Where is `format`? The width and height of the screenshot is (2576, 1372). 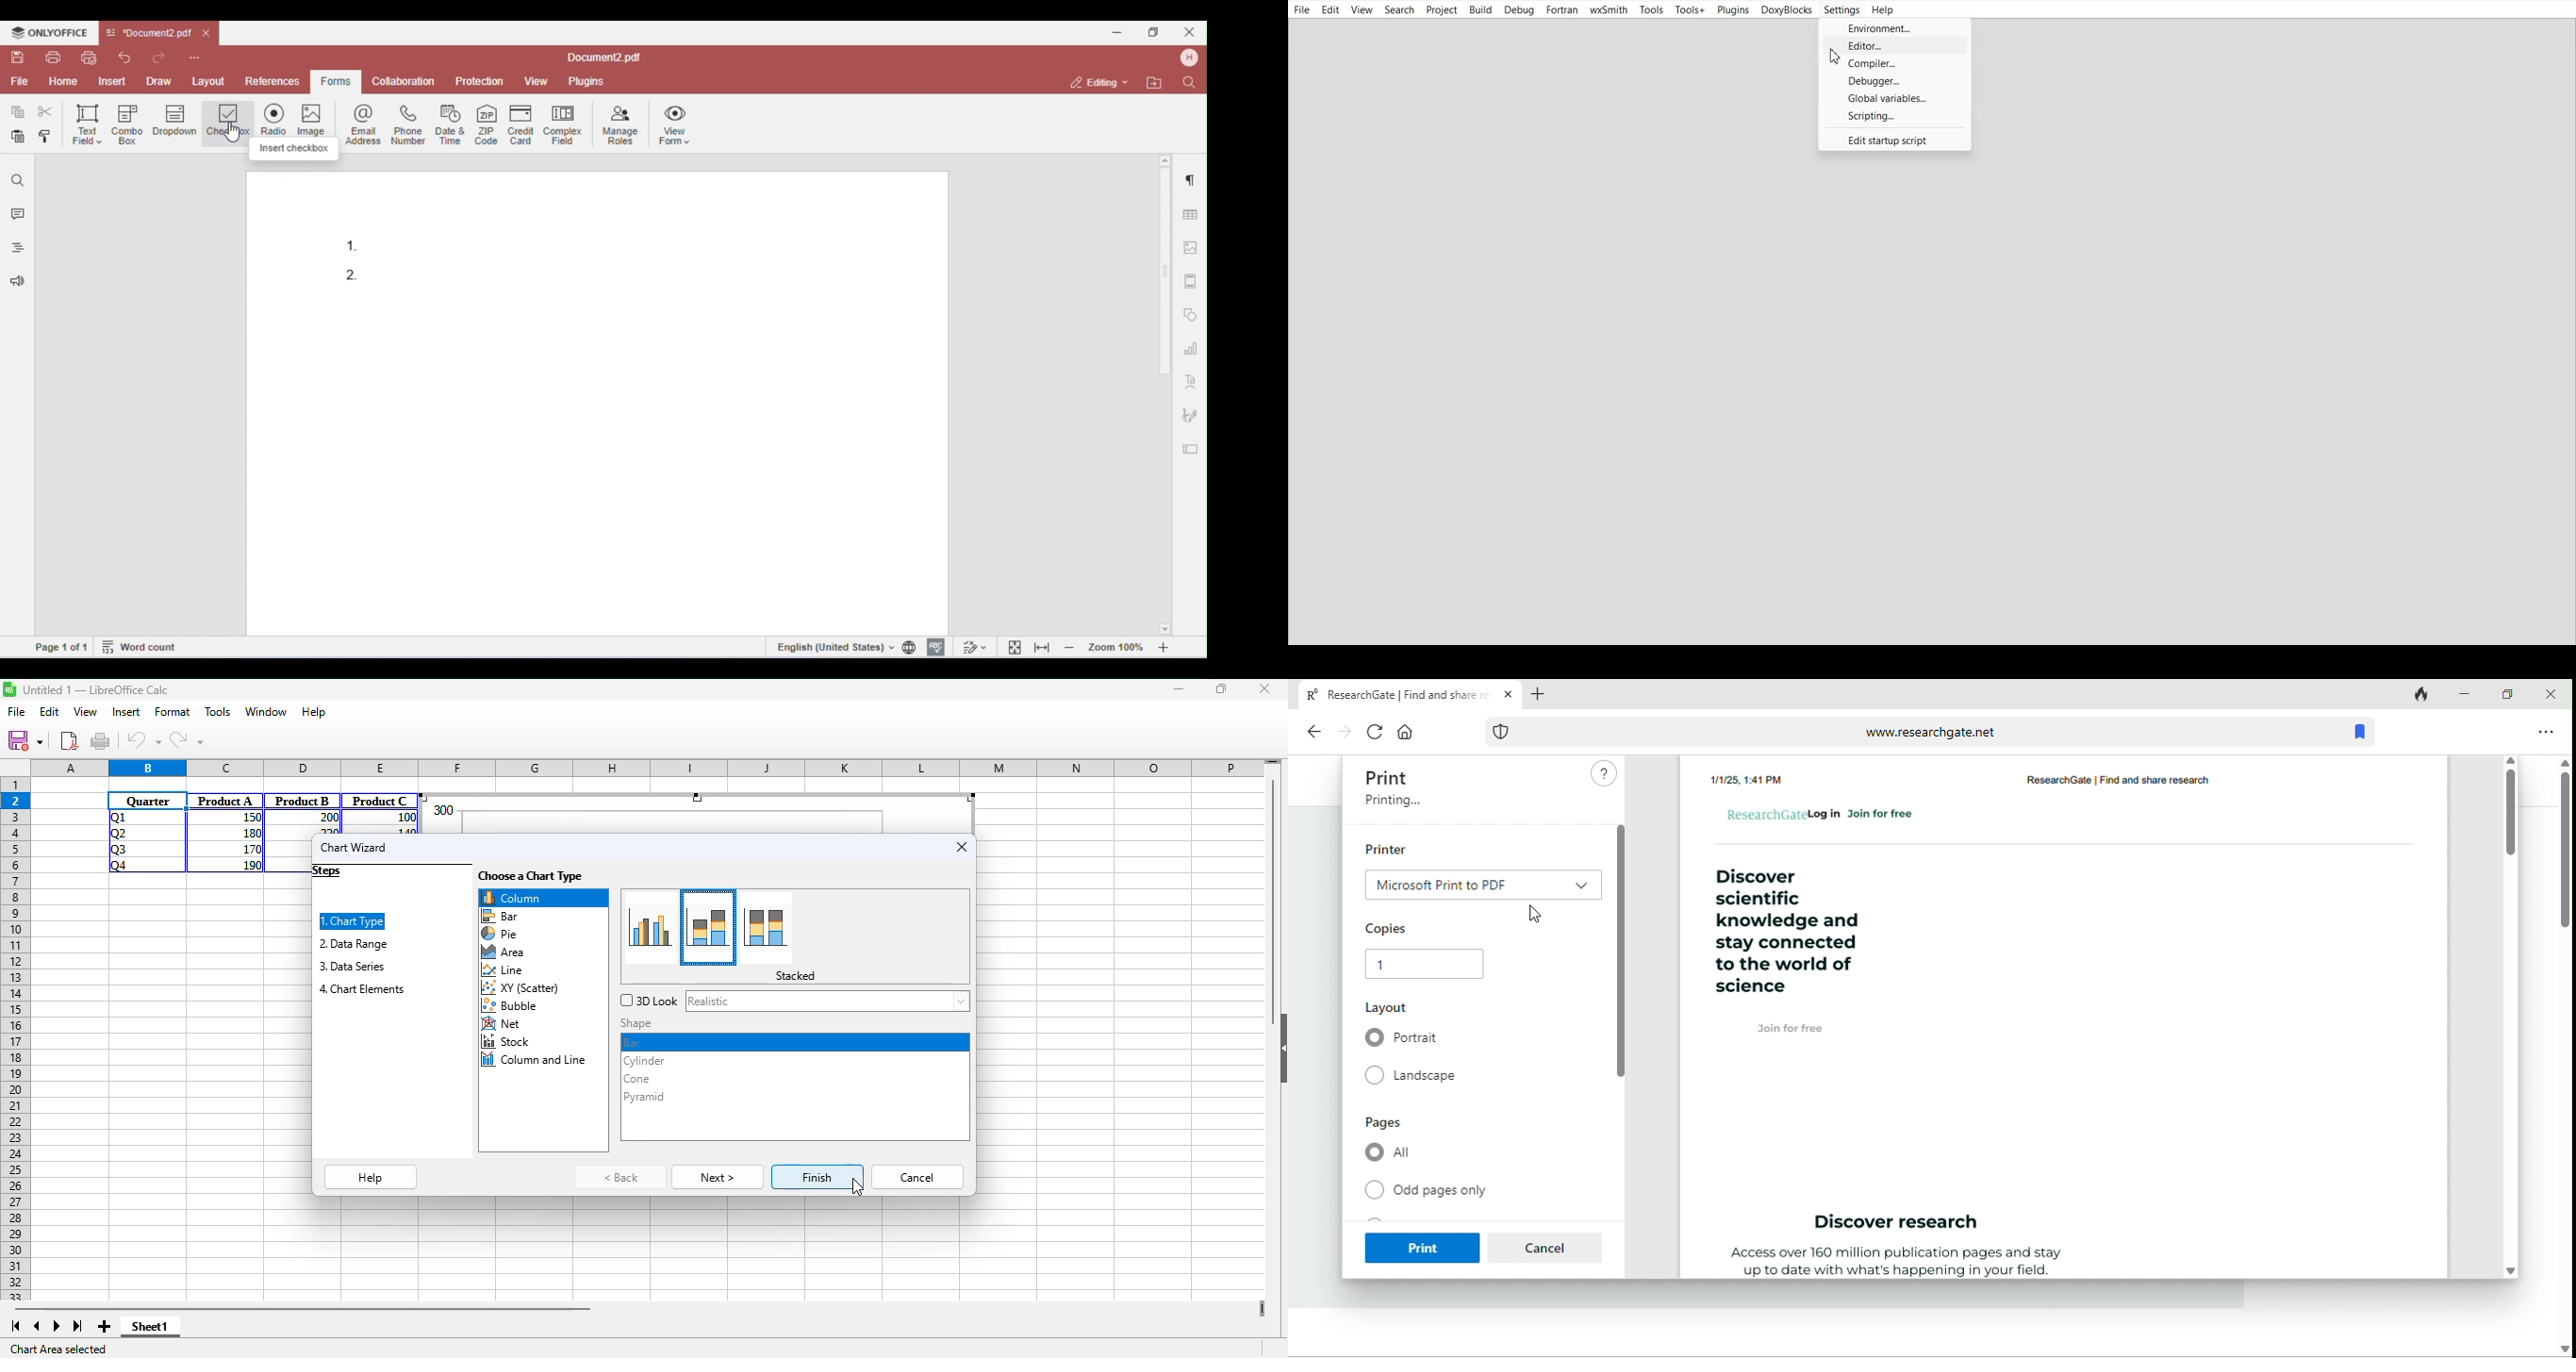 format is located at coordinates (173, 711).